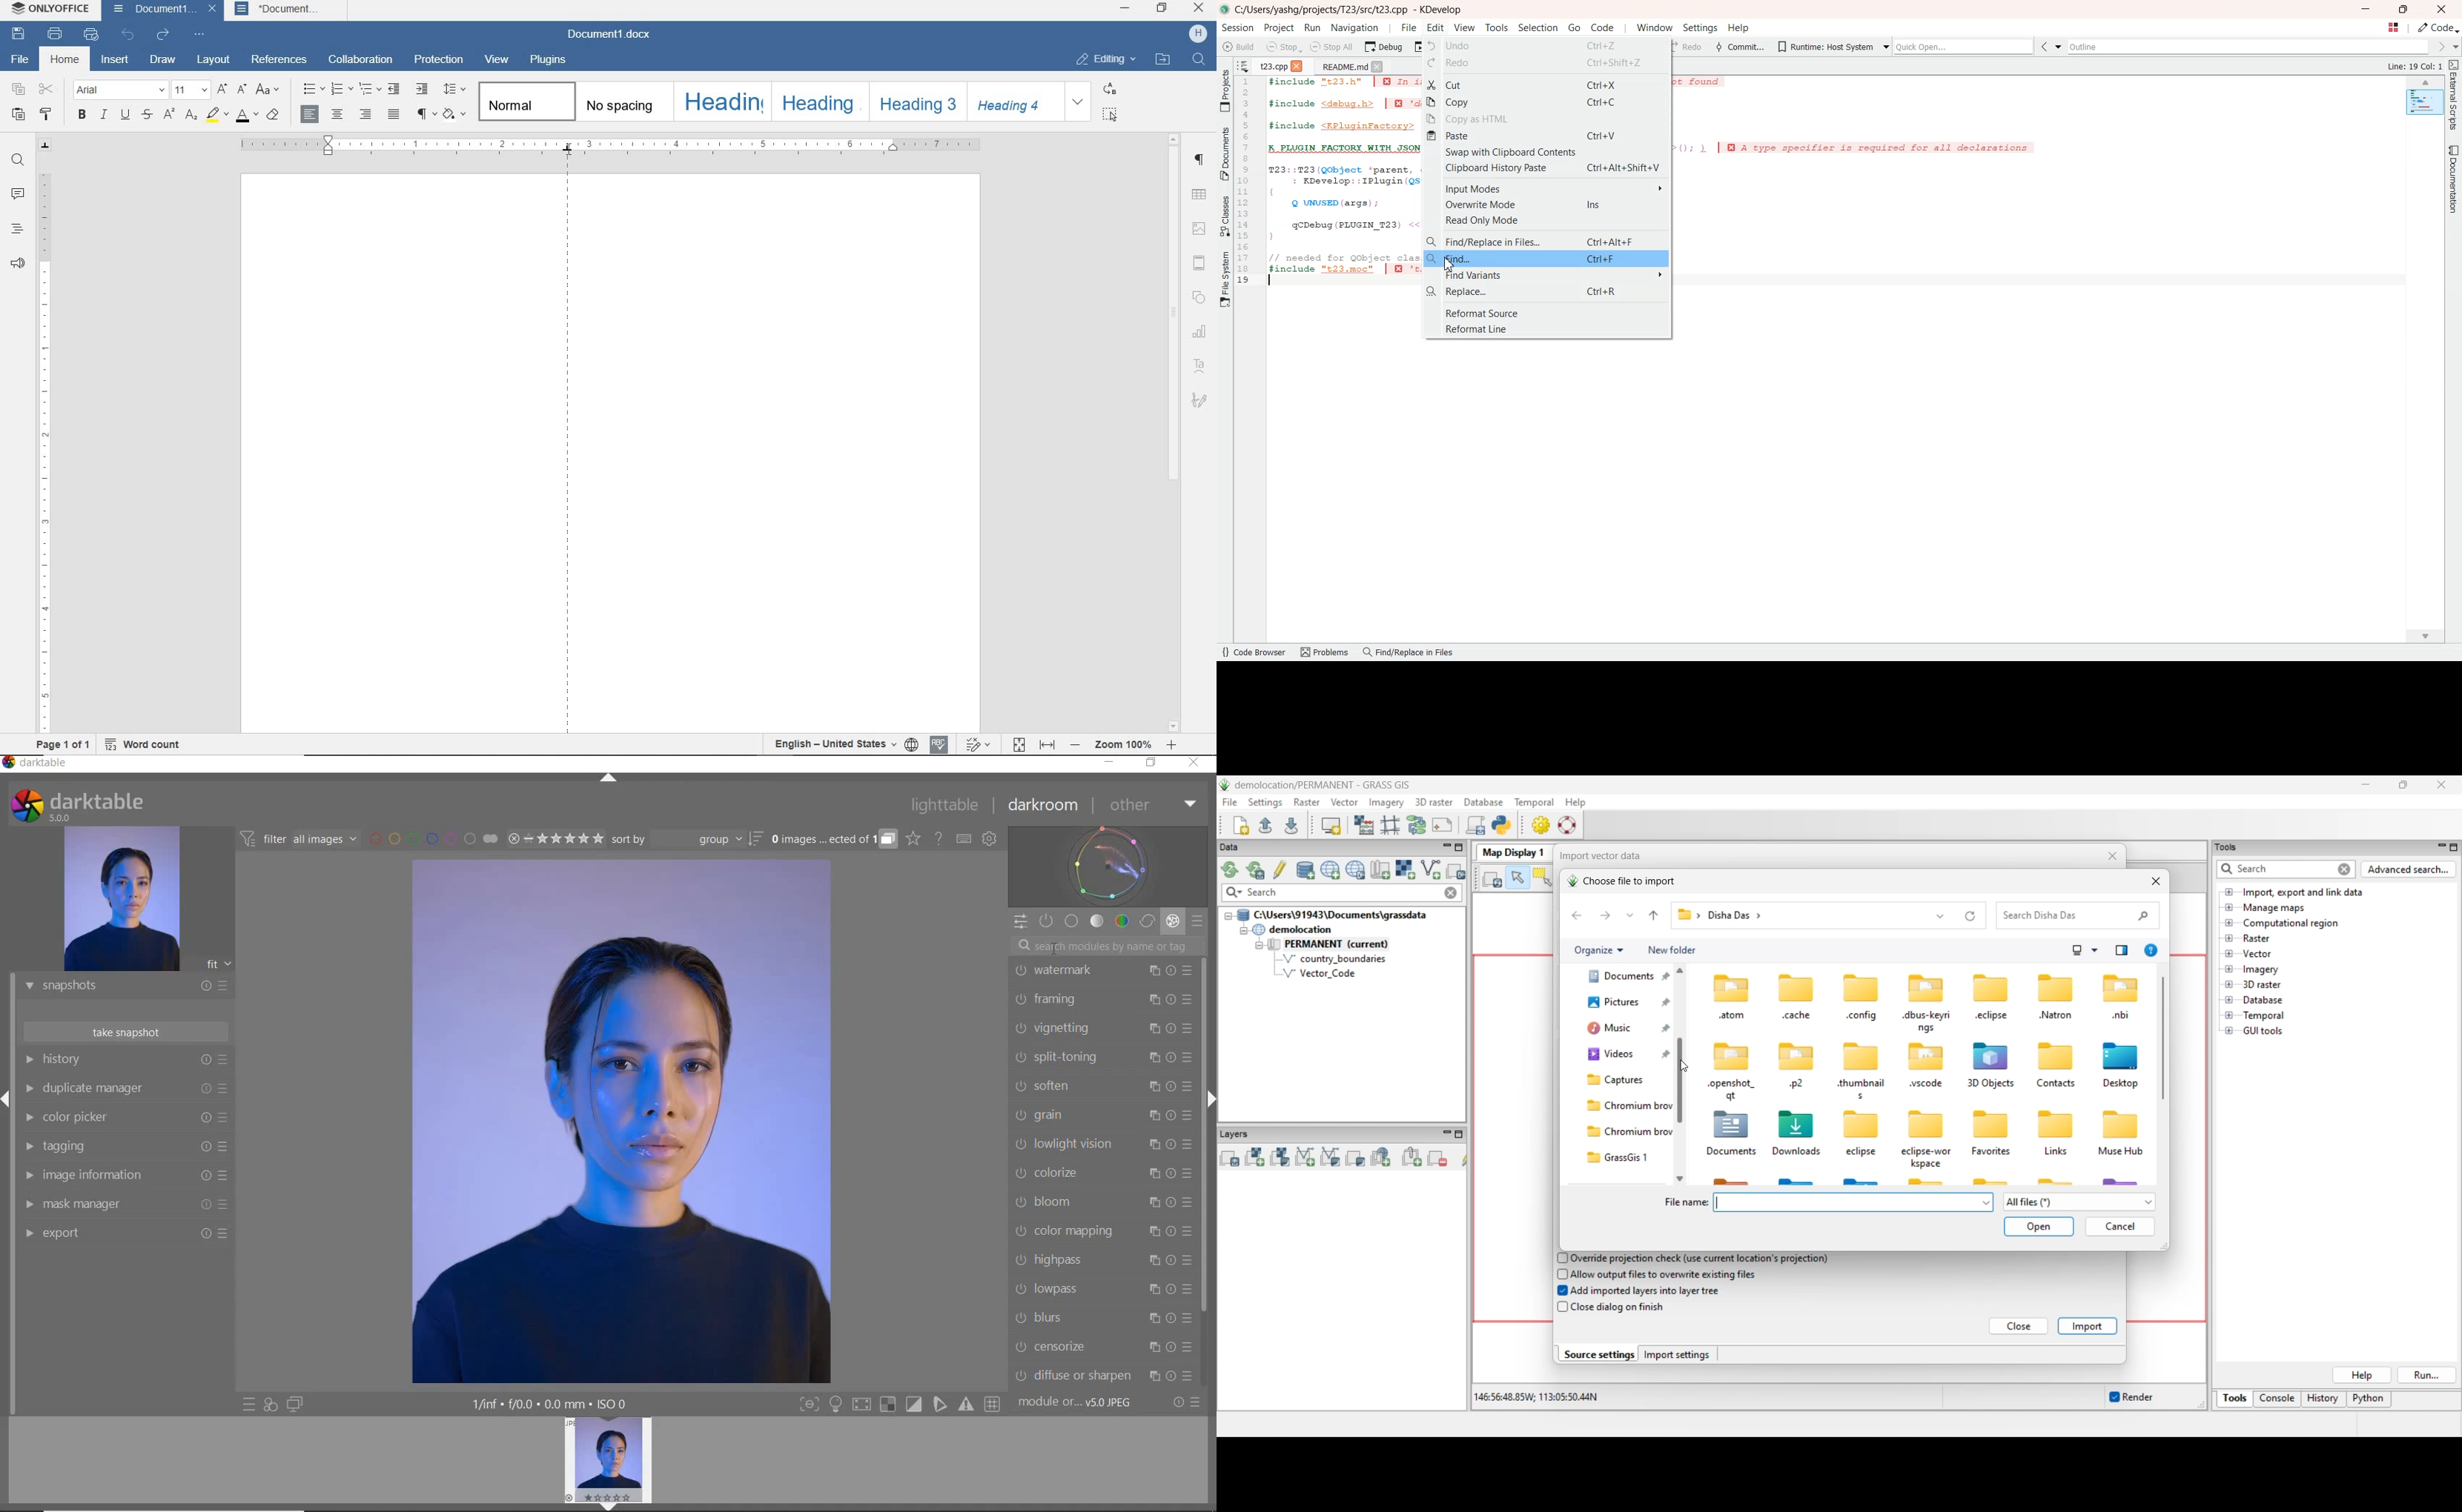 The height and width of the screenshot is (1512, 2464). I want to click on COMMENTS, so click(14, 194).